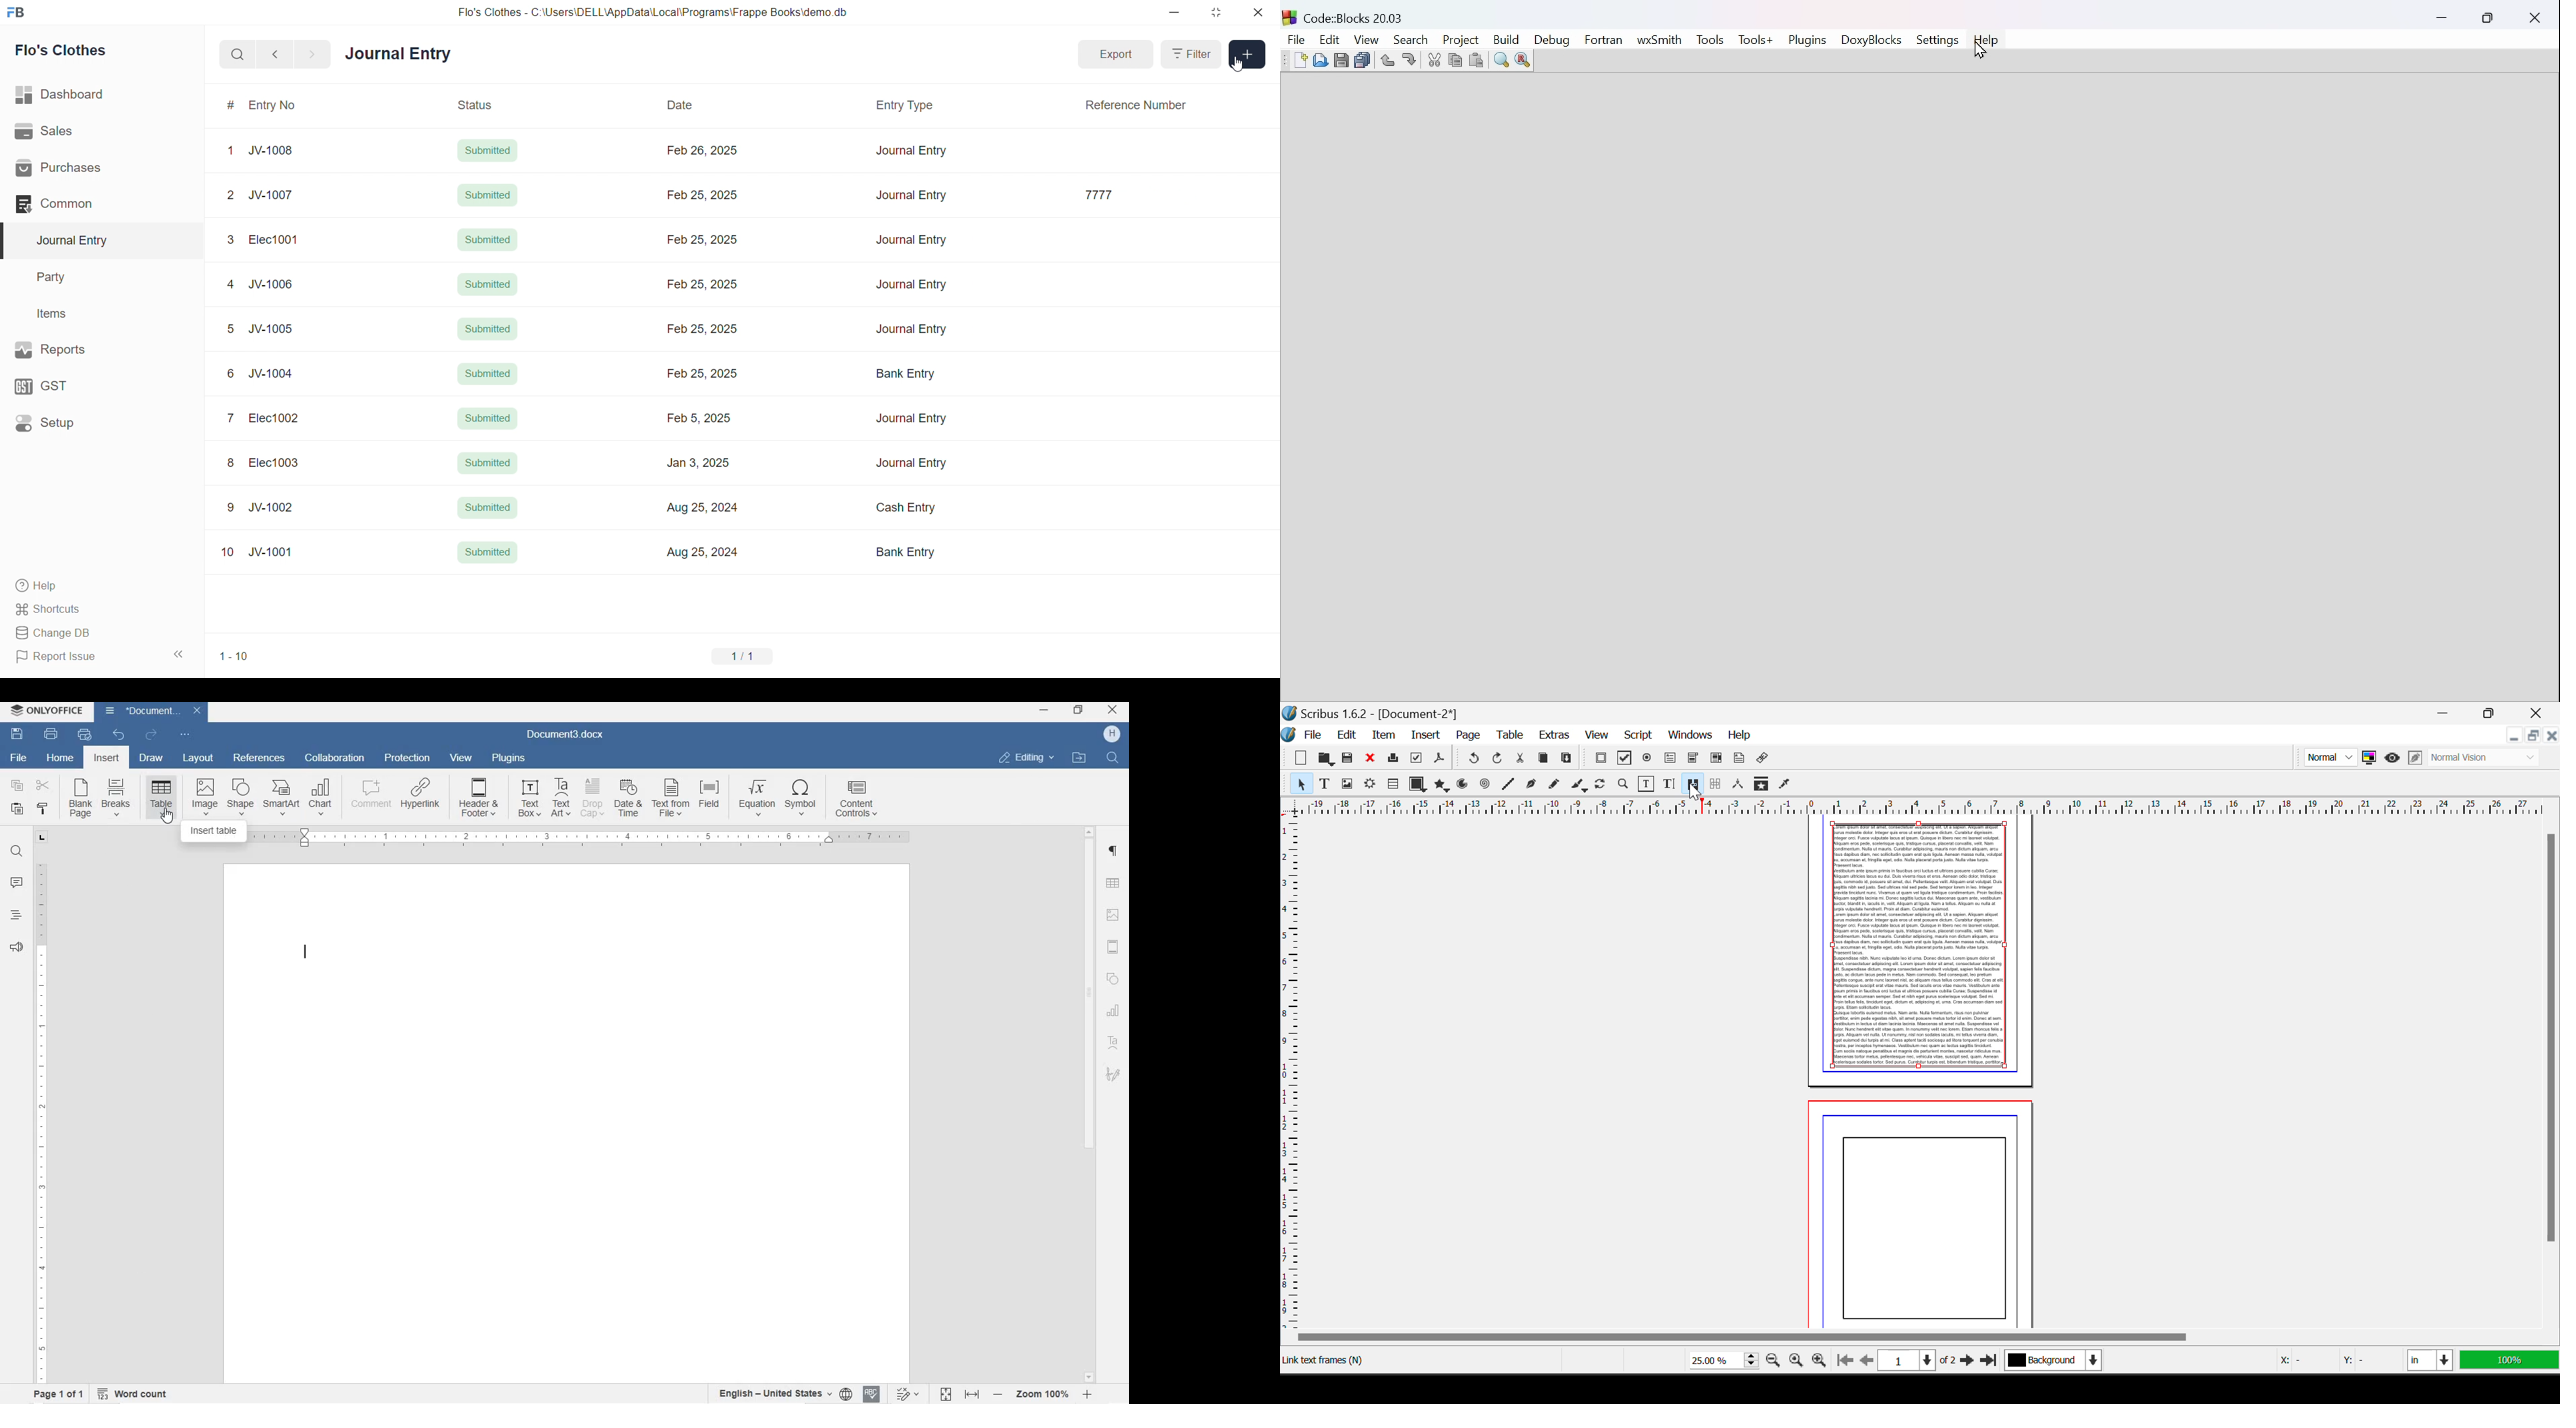 The width and height of the screenshot is (2576, 1428). I want to click on close, so click(1259, 12).